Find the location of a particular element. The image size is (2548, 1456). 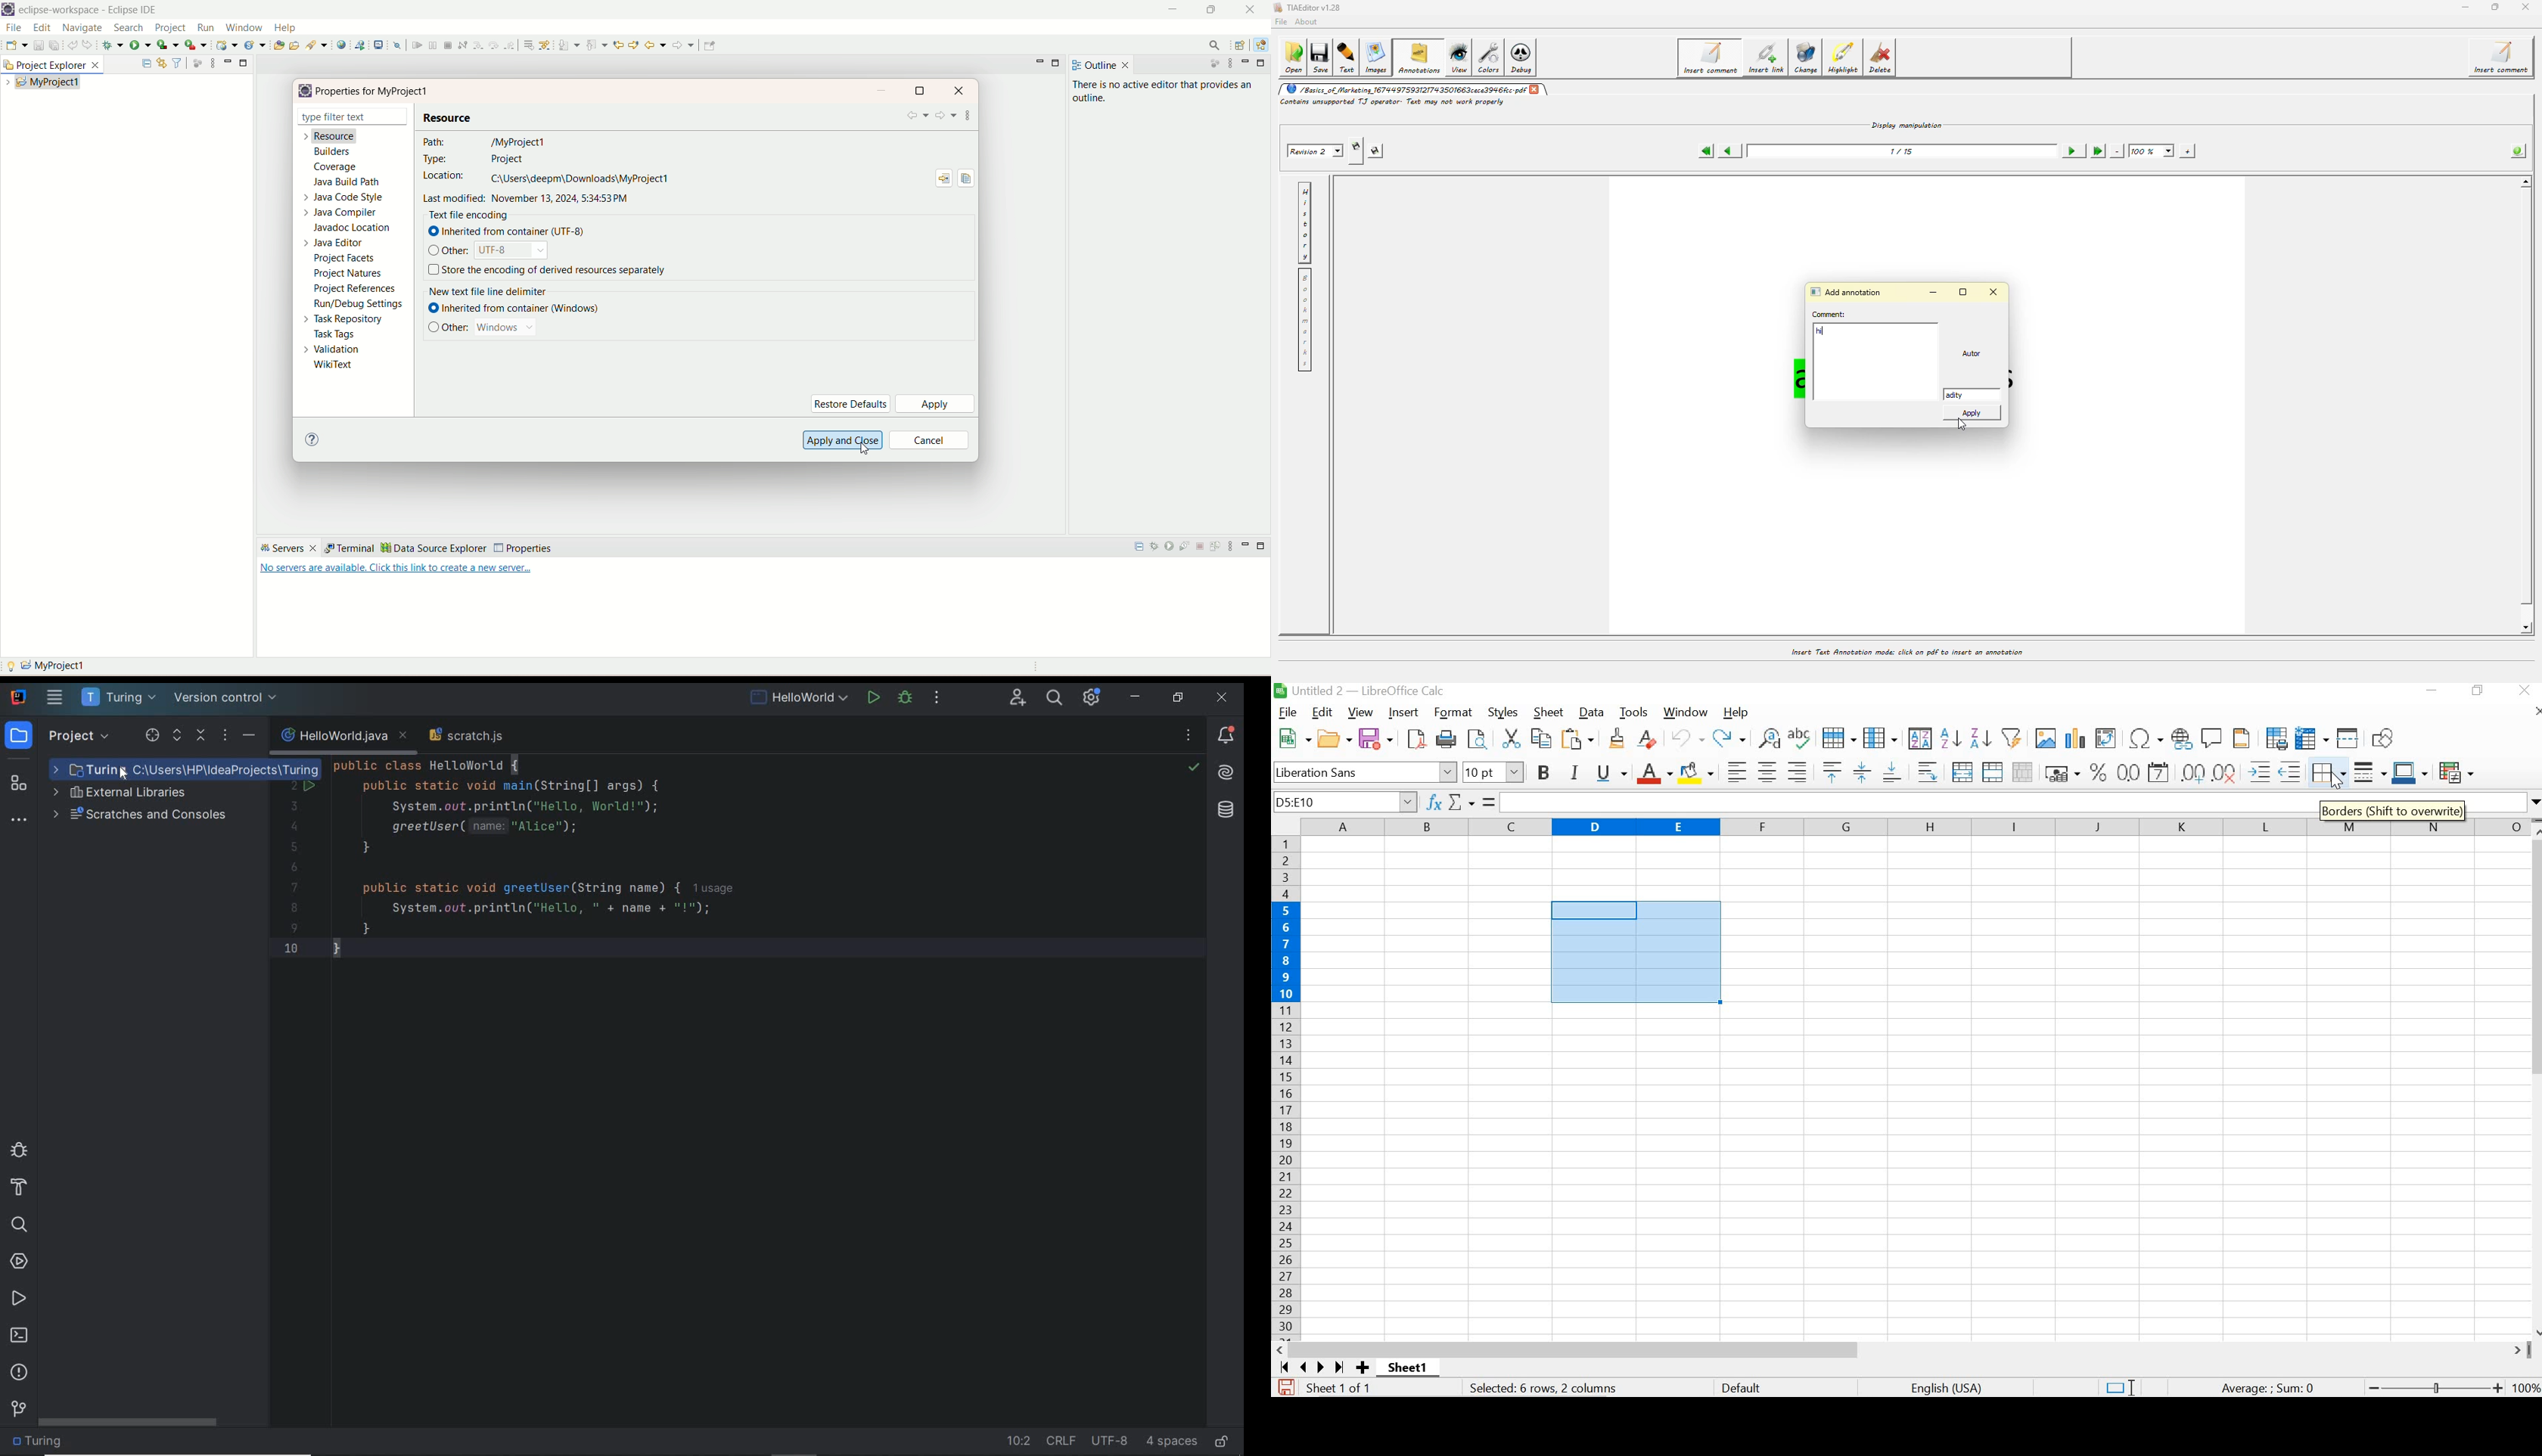

BORDER COLOR is located at coordinates (2410, 771).